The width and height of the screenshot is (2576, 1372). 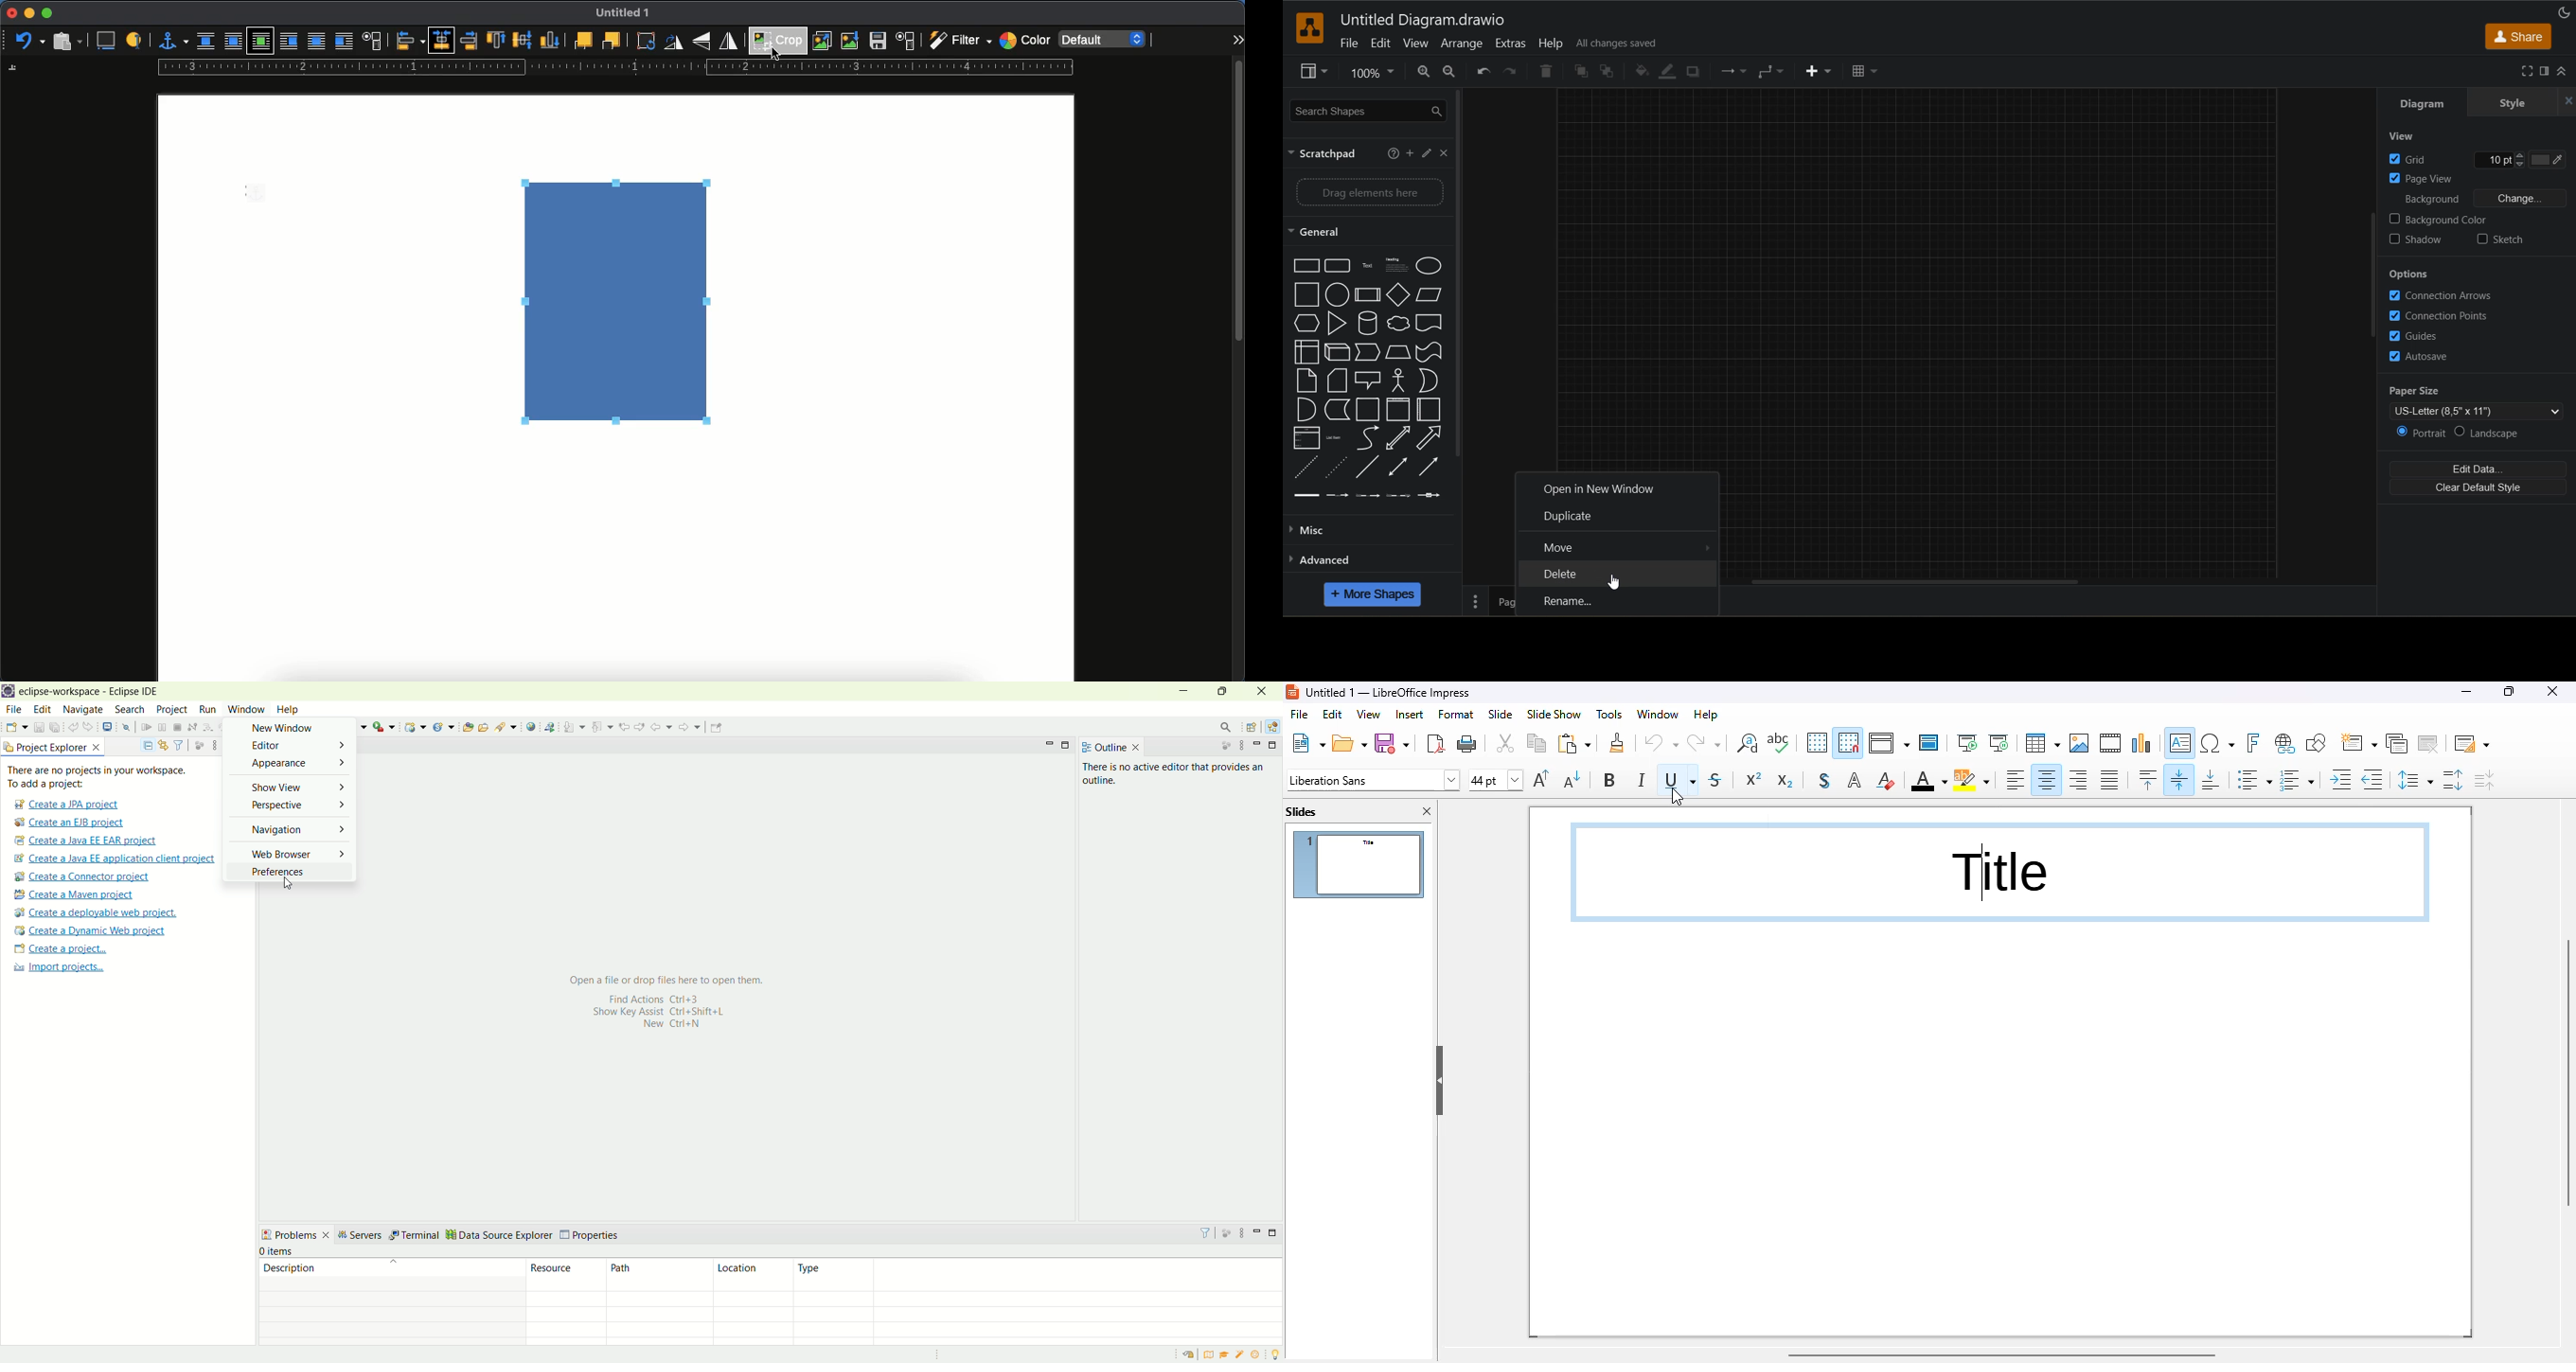 I want to click on help, so click(x=1391, y=153).